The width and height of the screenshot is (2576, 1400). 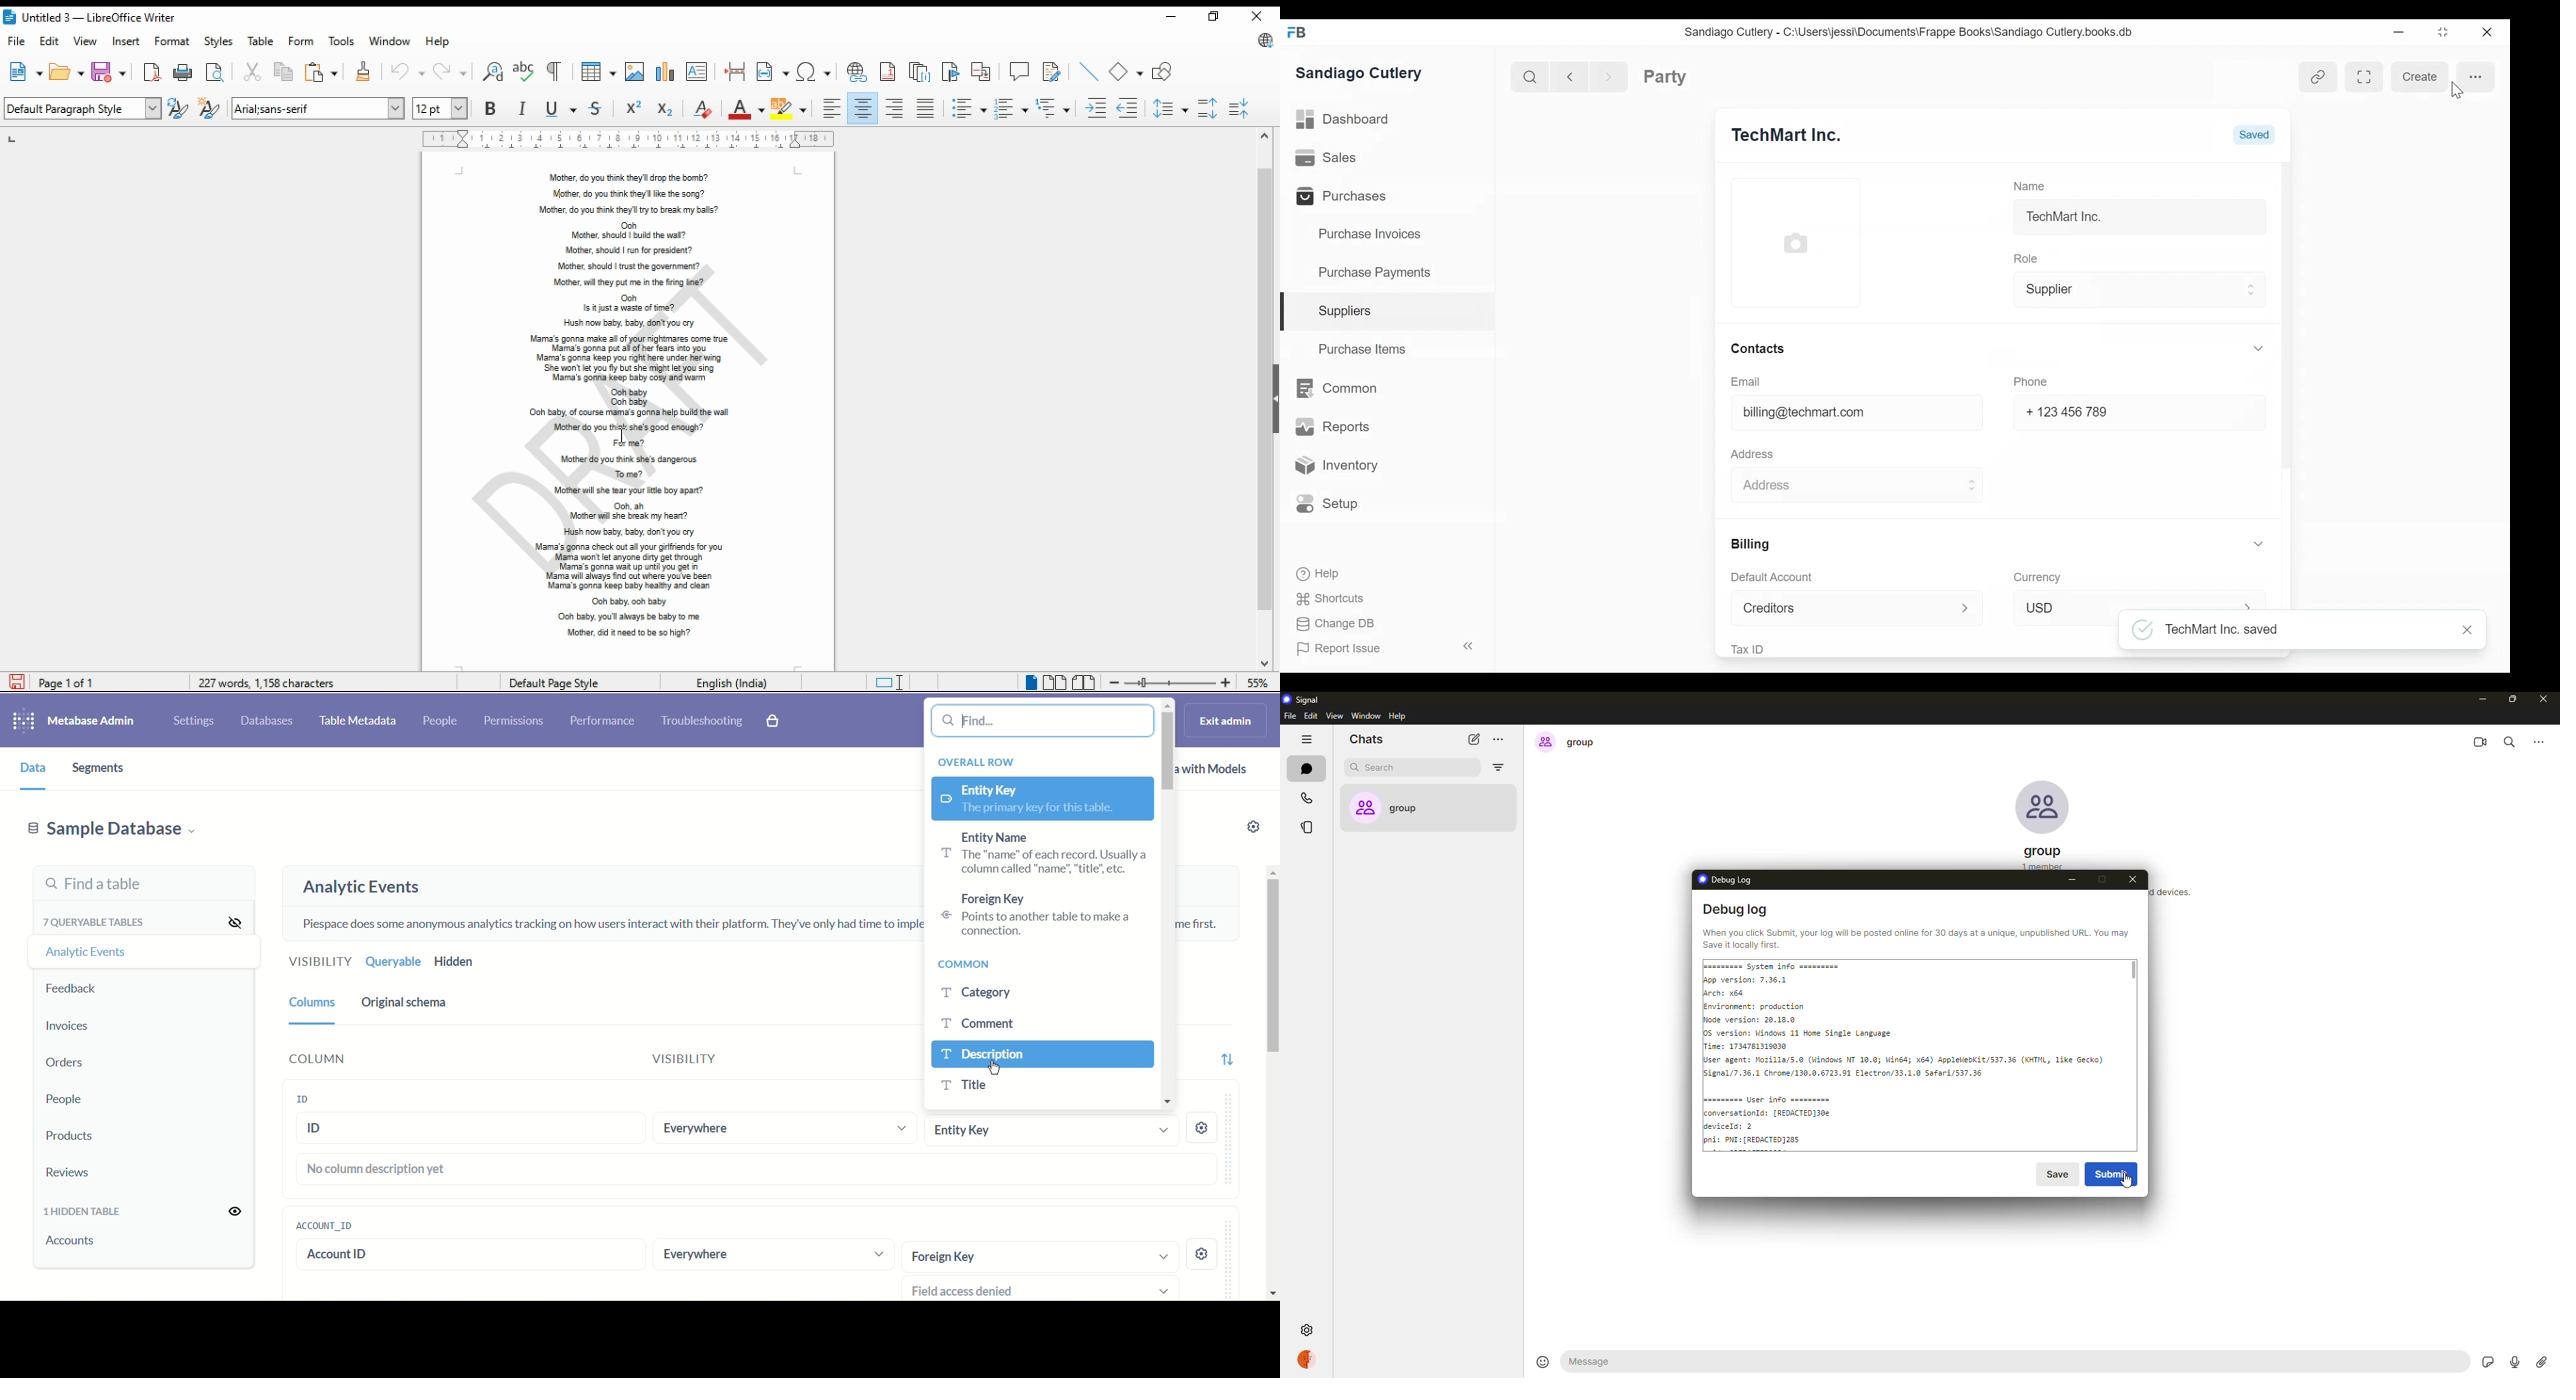 I want to click on book view, so click(x=1084, y=682).